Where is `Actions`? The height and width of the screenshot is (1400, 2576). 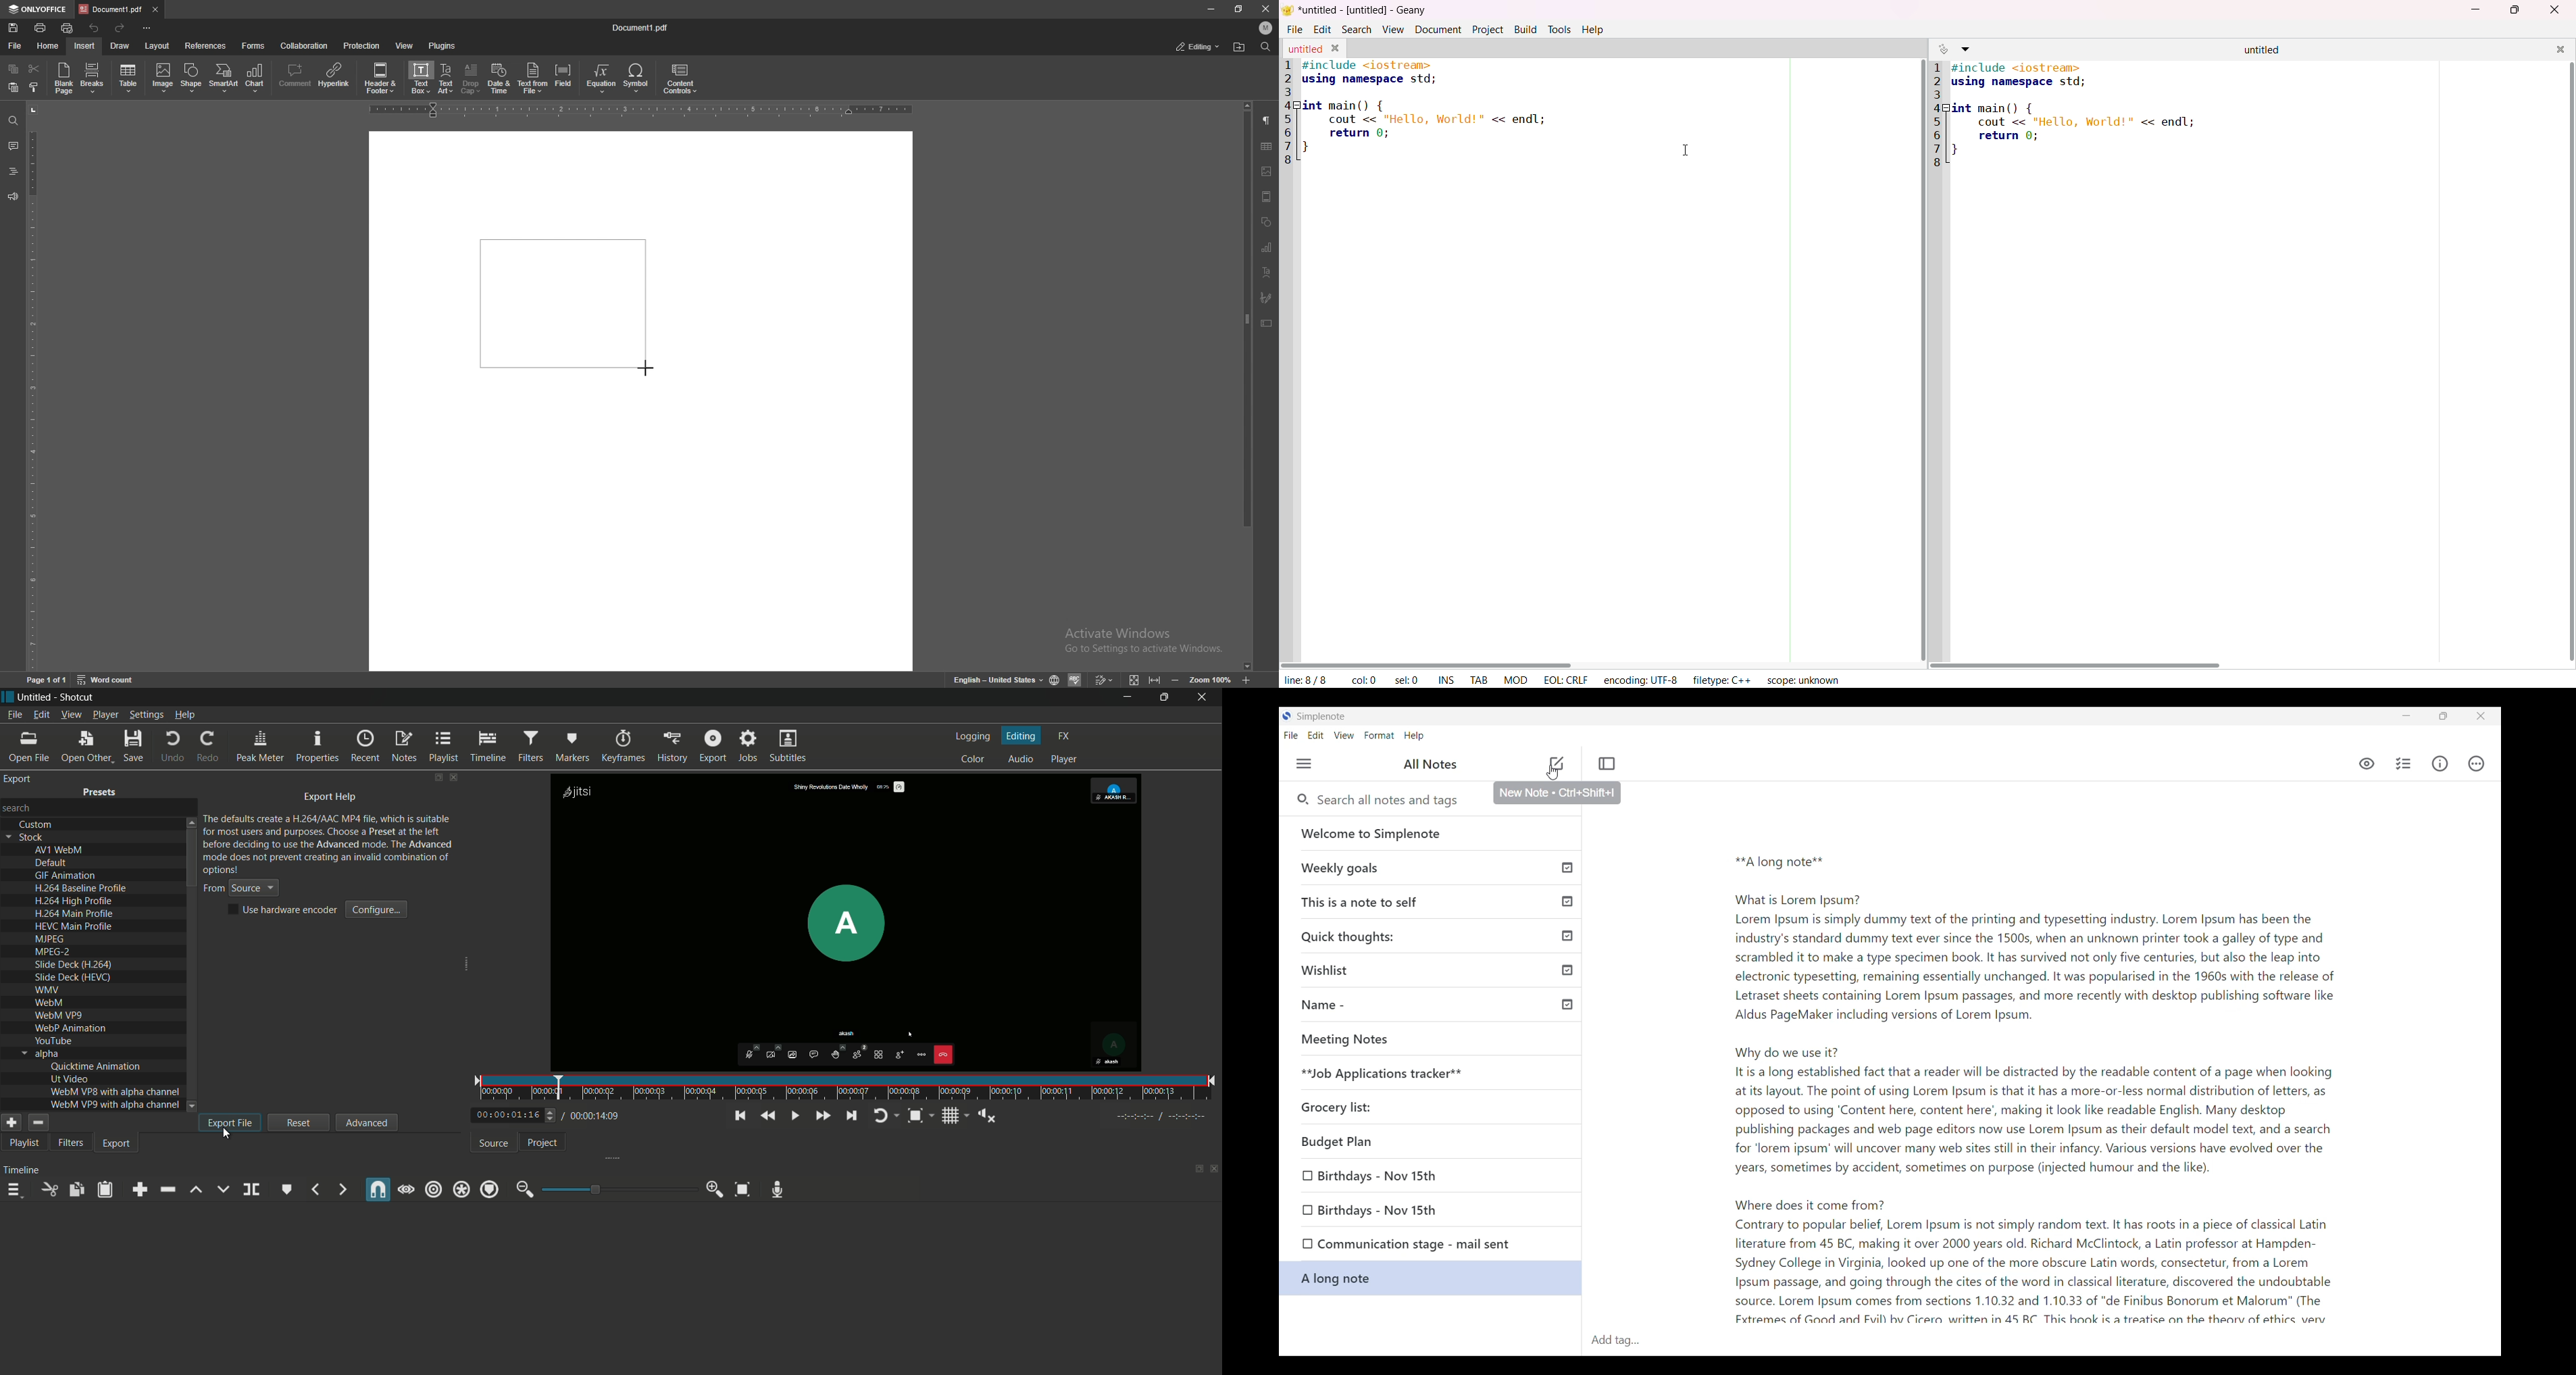 Actions is located at coordinates (2477, 764).